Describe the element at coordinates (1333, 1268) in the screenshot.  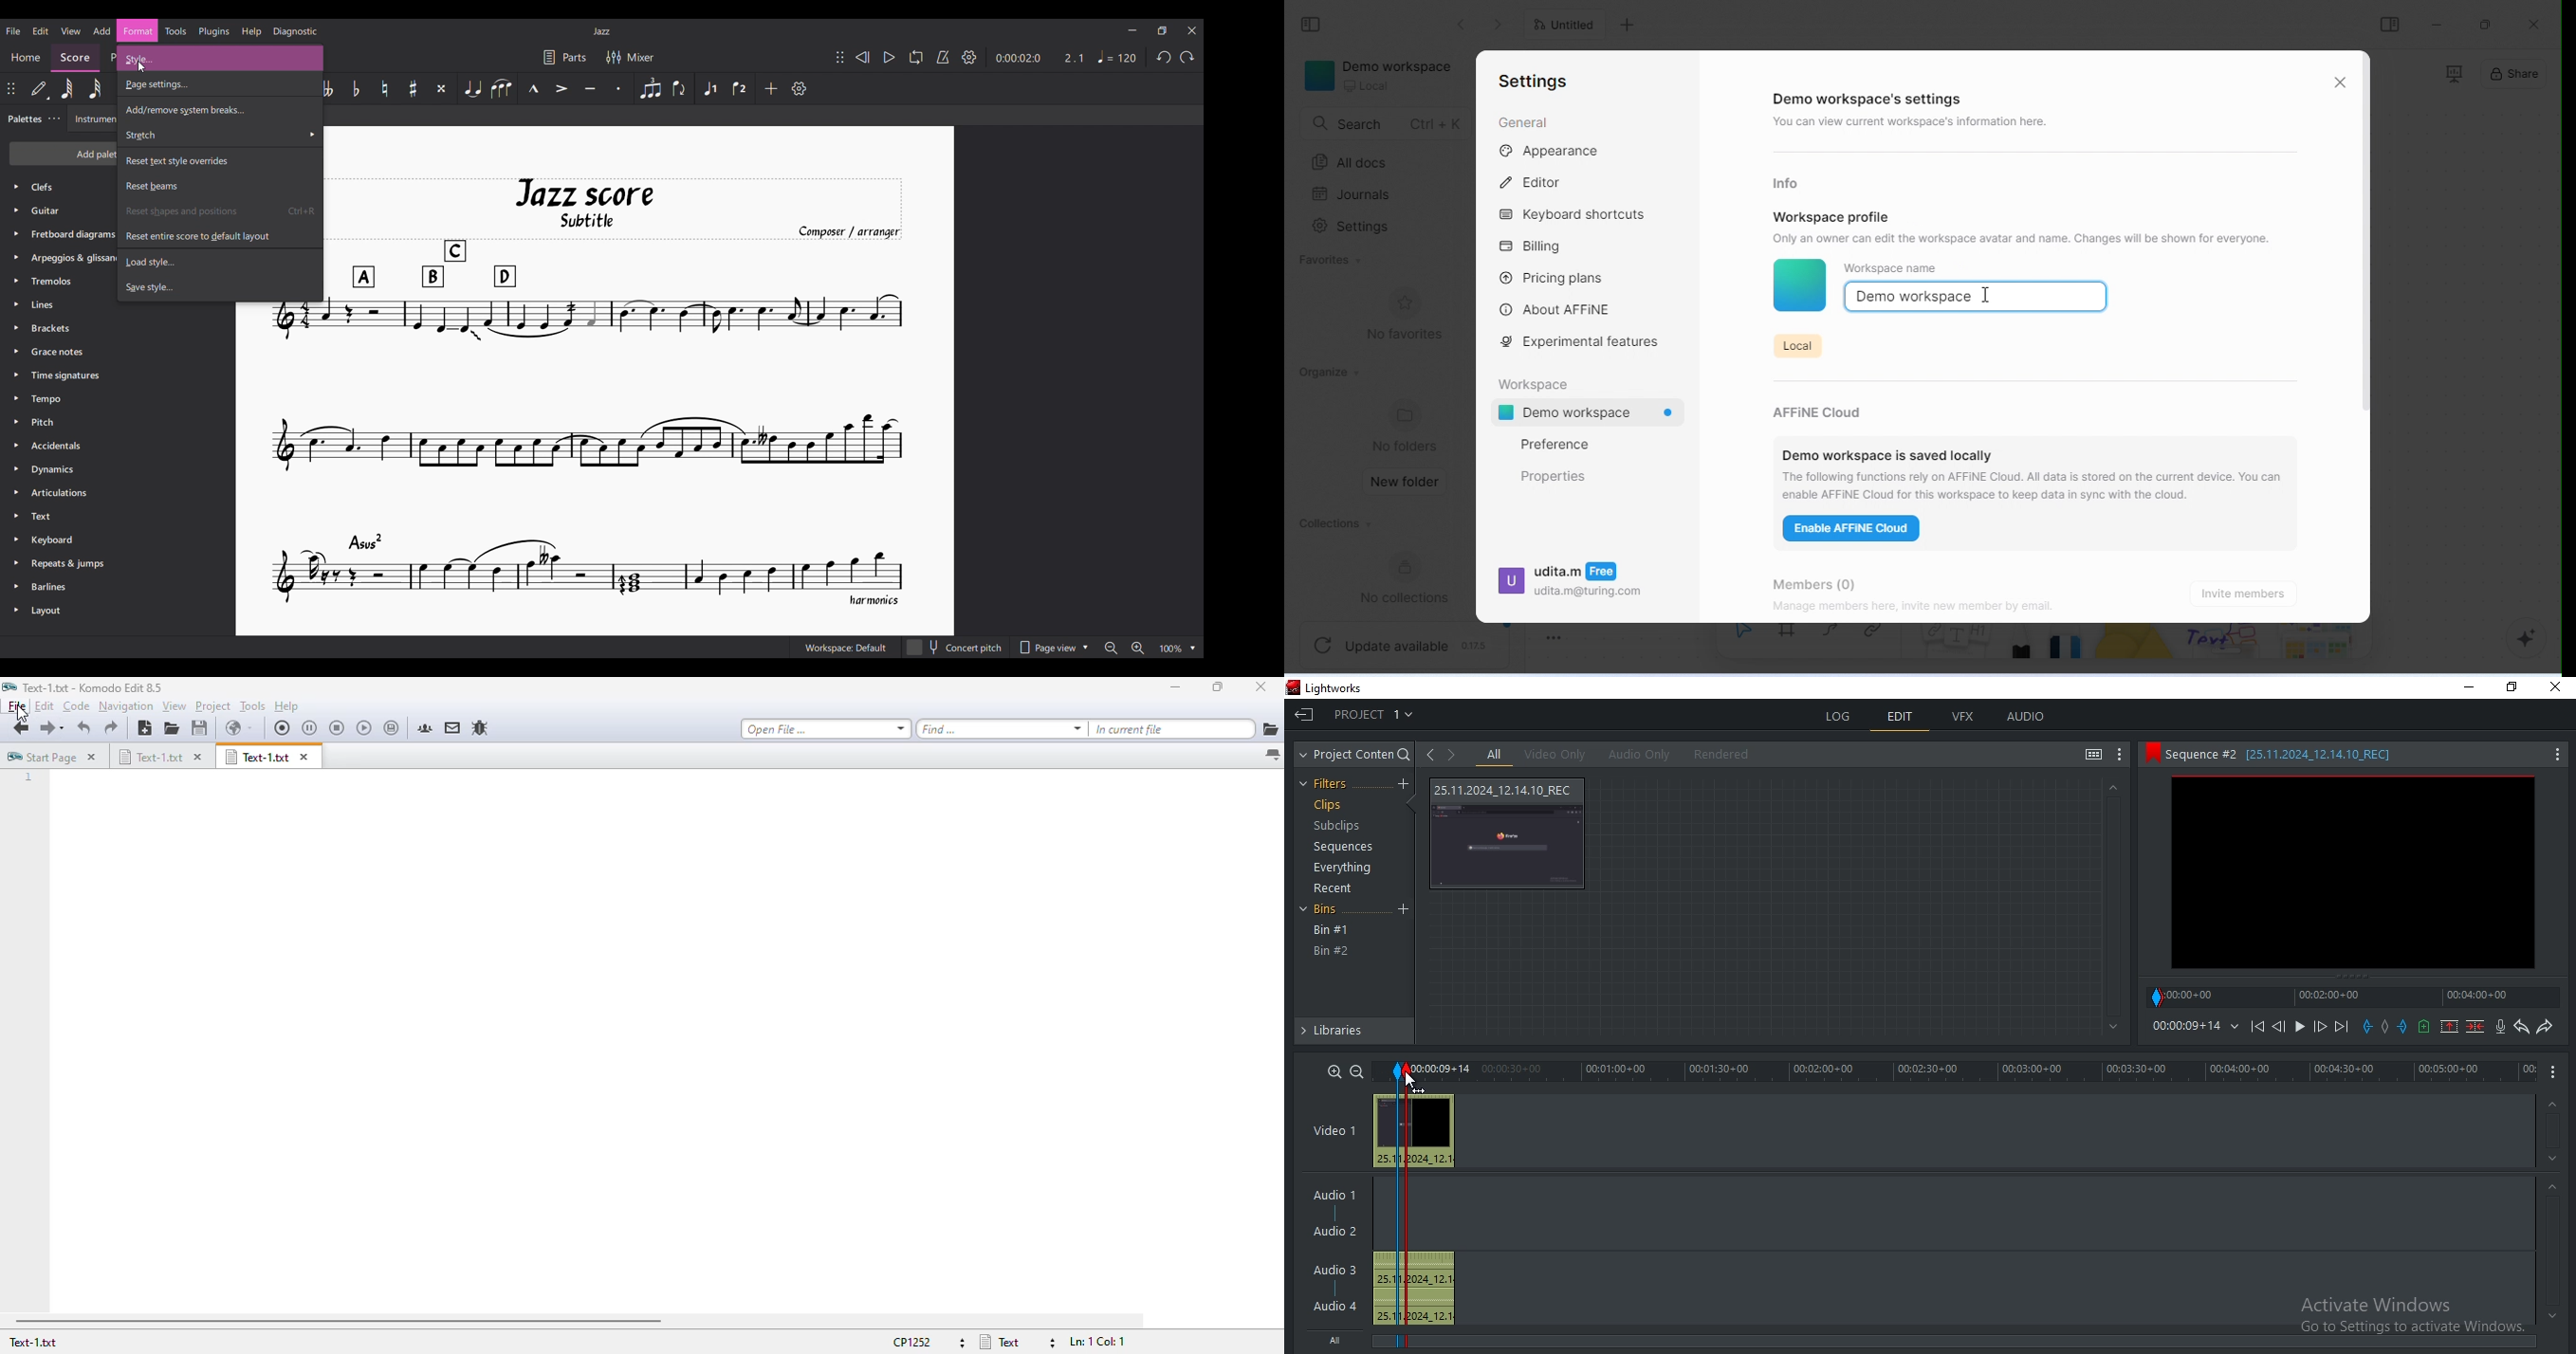
I see `Audio 3` at that location.